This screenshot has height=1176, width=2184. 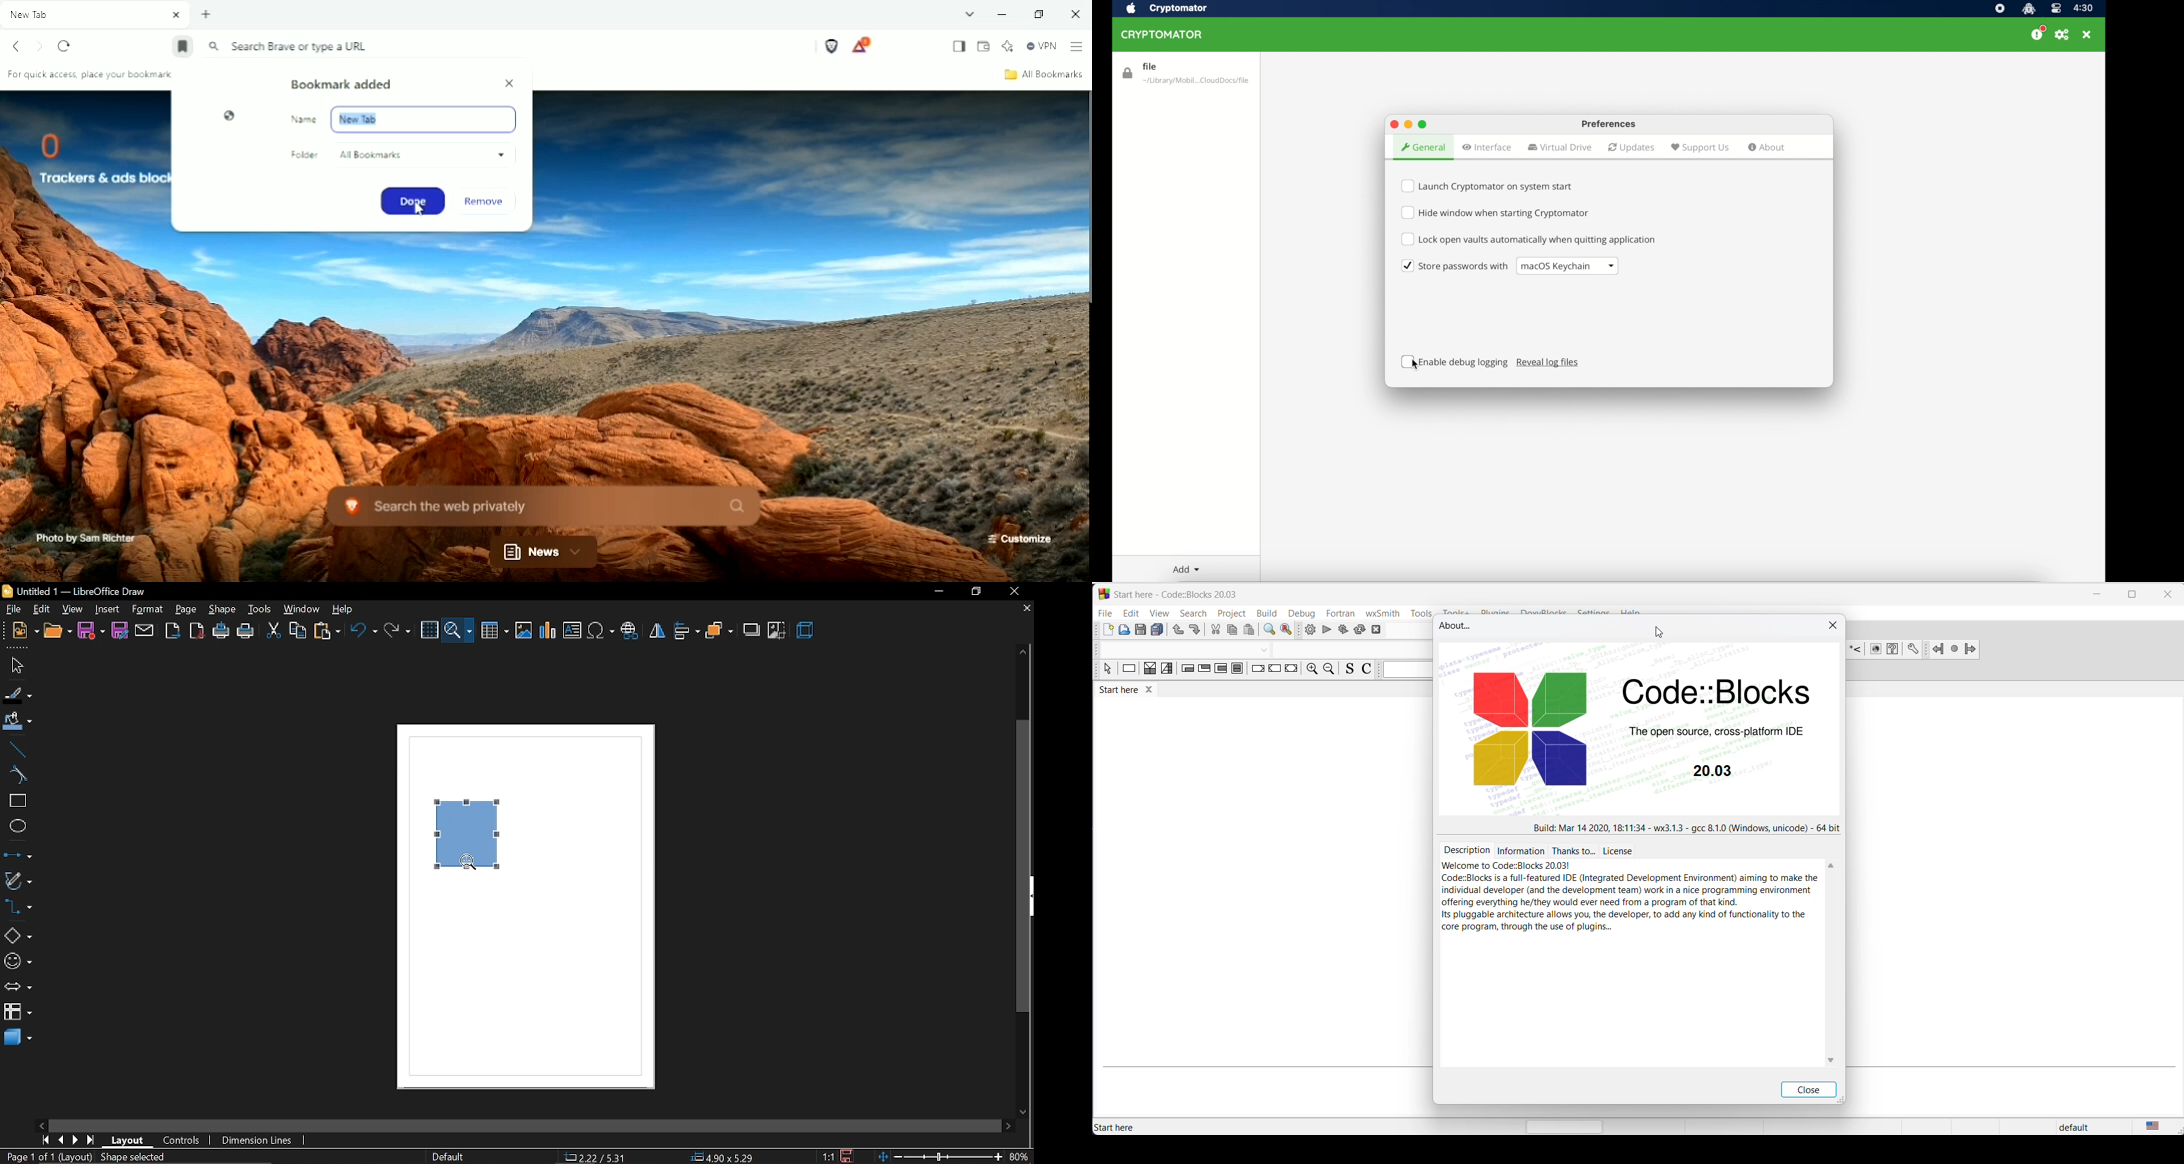 I want to click on new file, so click(x=1107, y=631).